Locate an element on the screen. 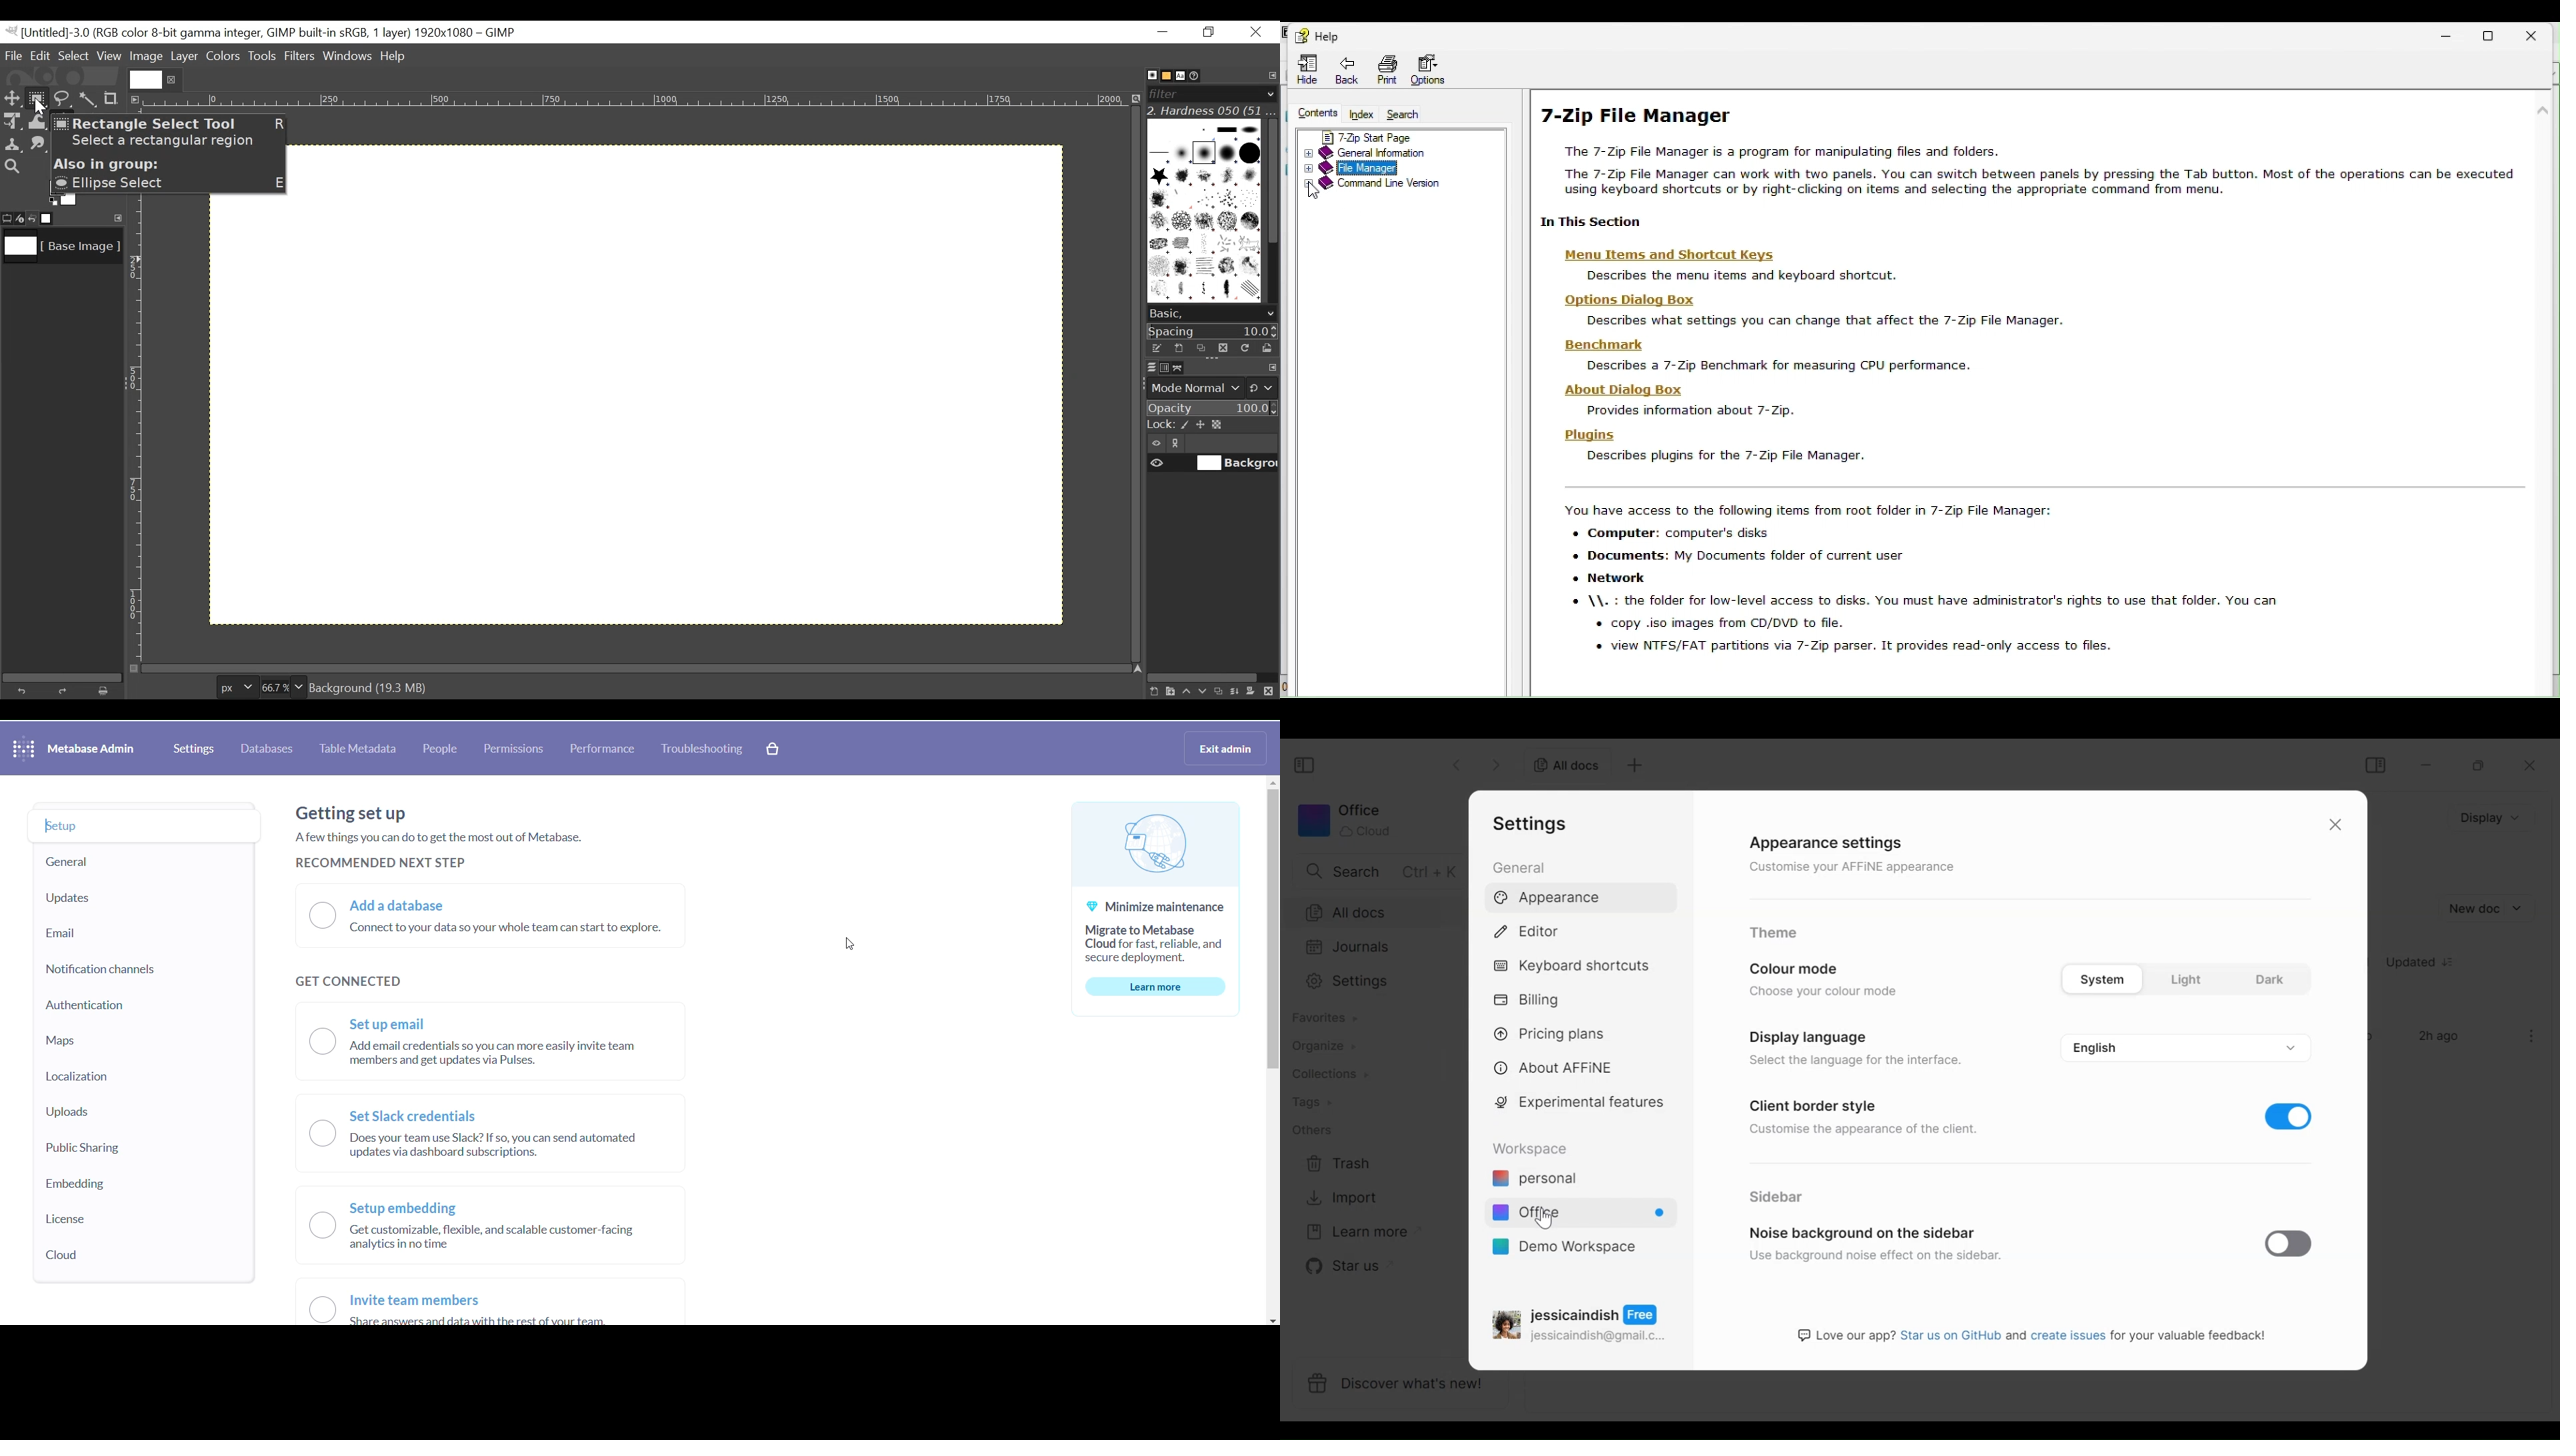  merge the layer is located at coordinates (1238, 691).